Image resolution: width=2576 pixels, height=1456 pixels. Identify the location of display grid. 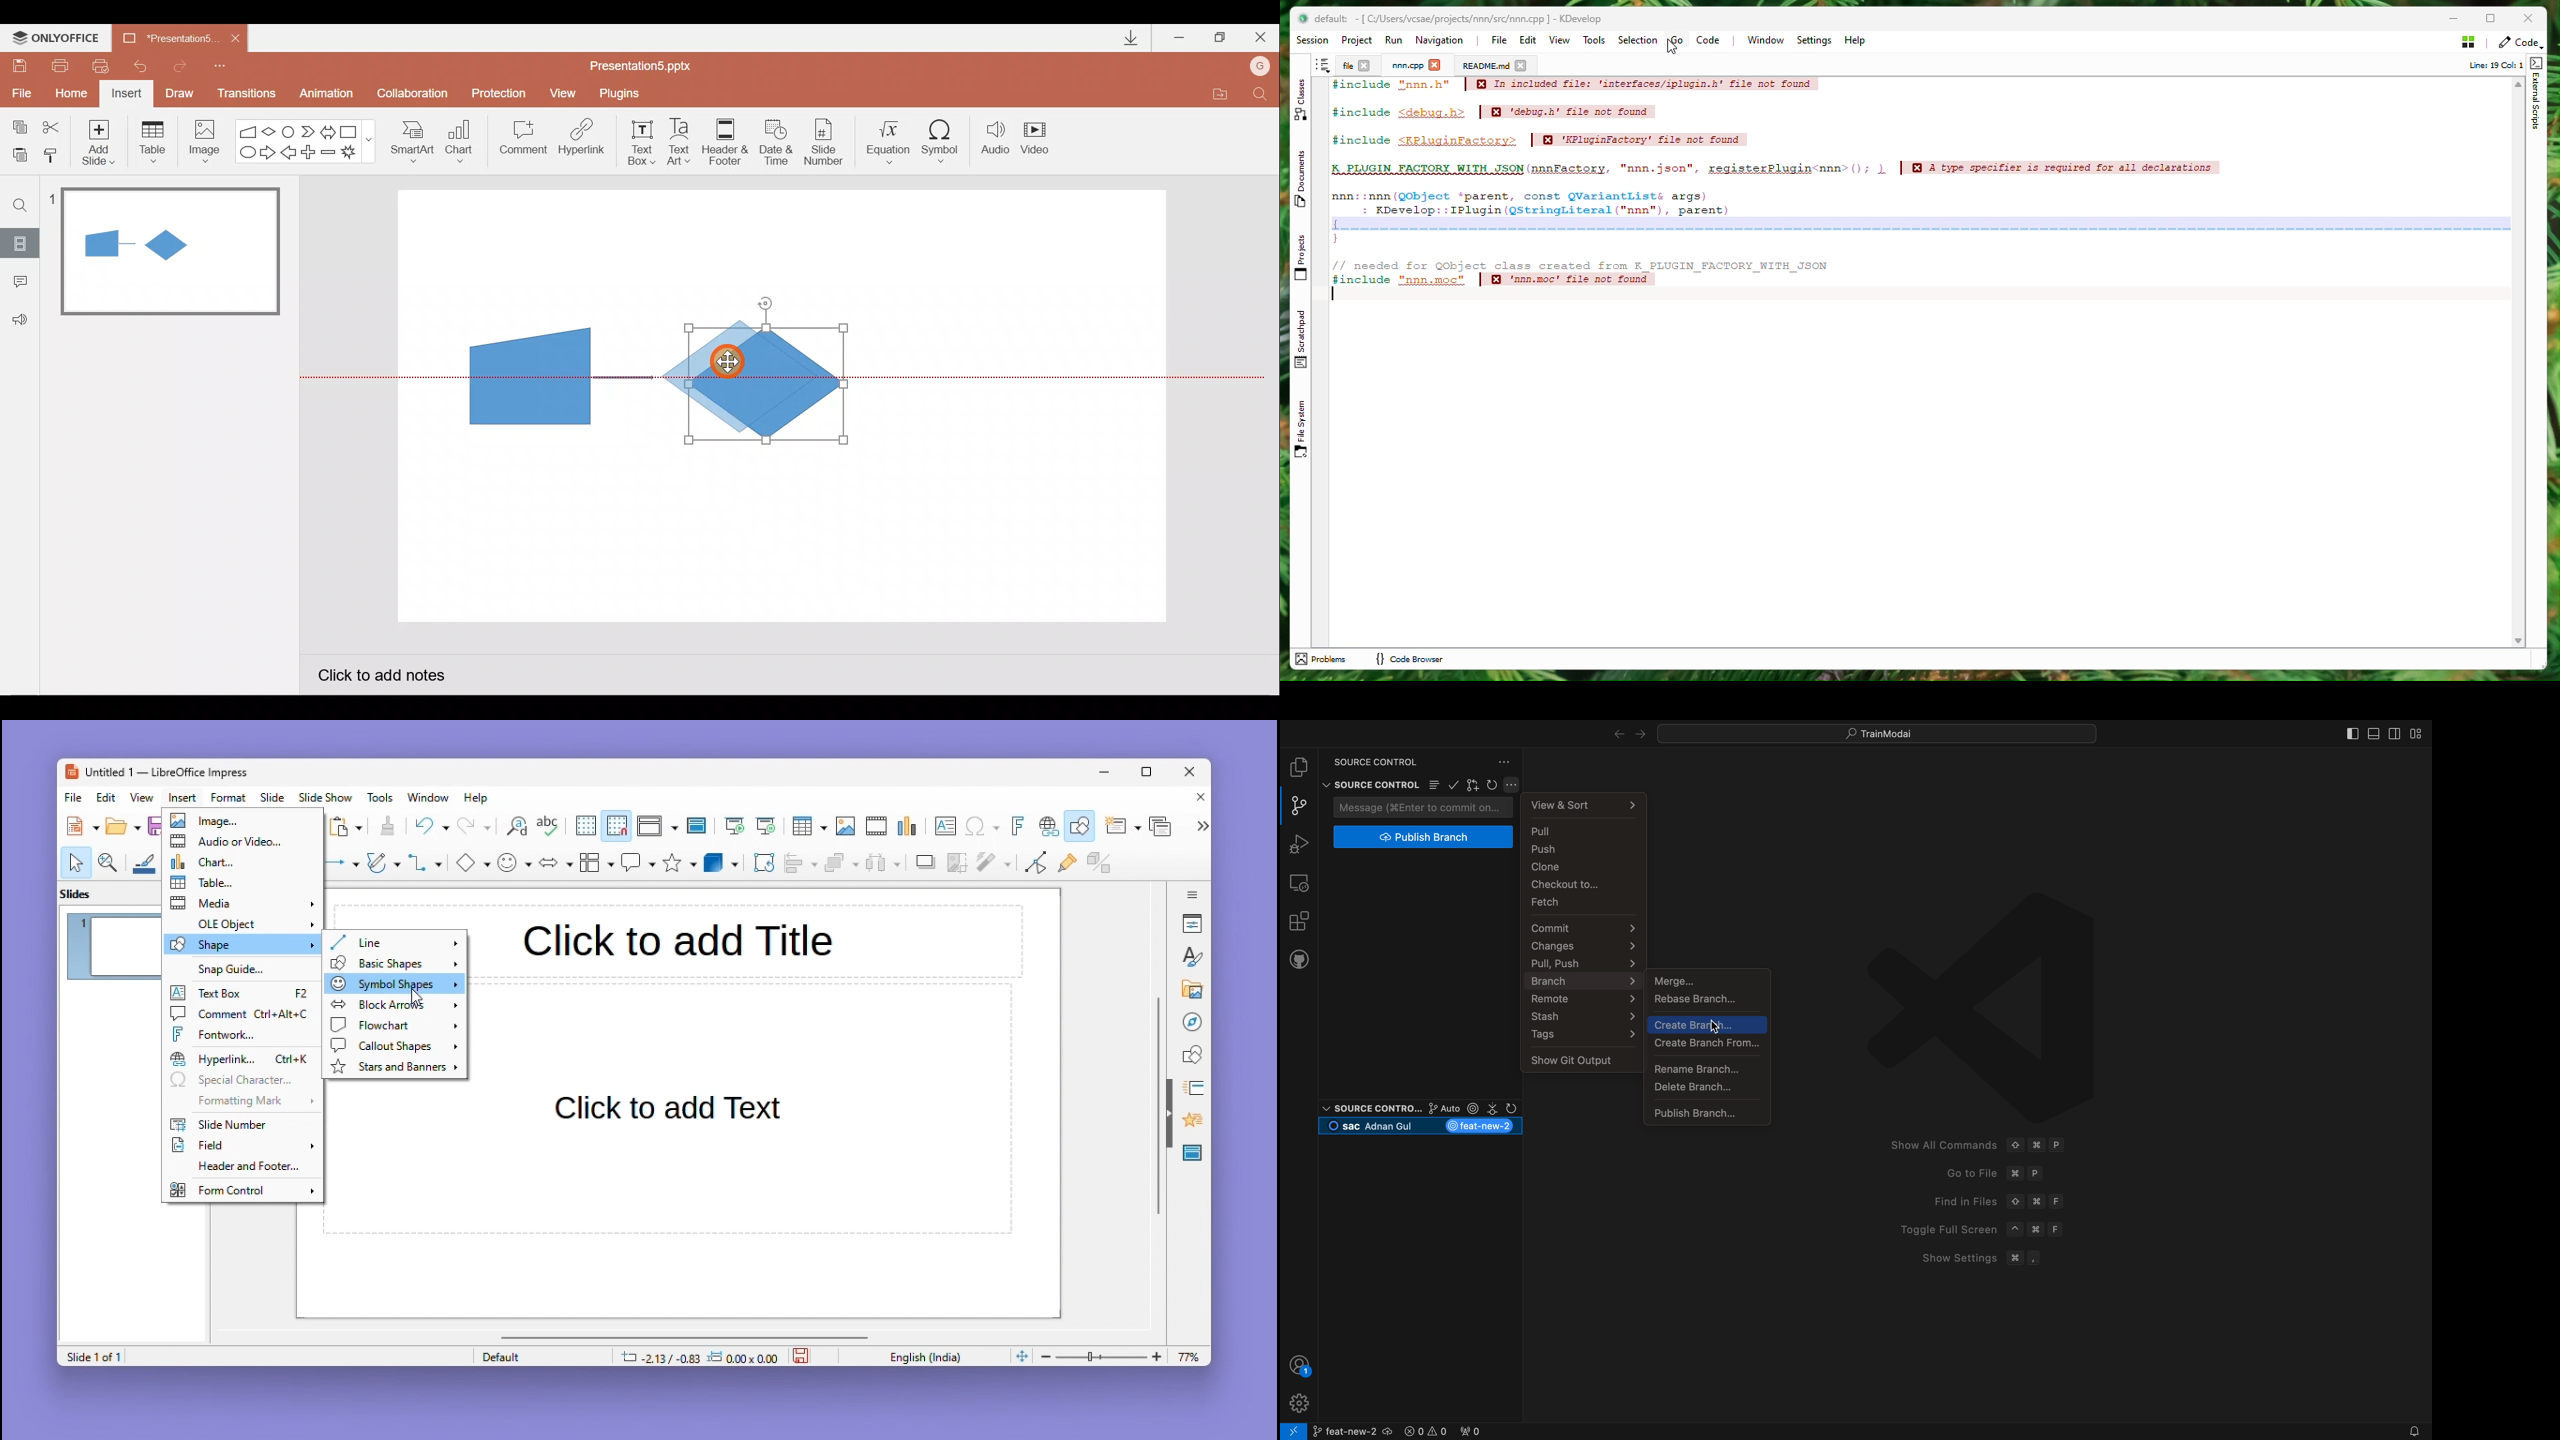
(584, 827).